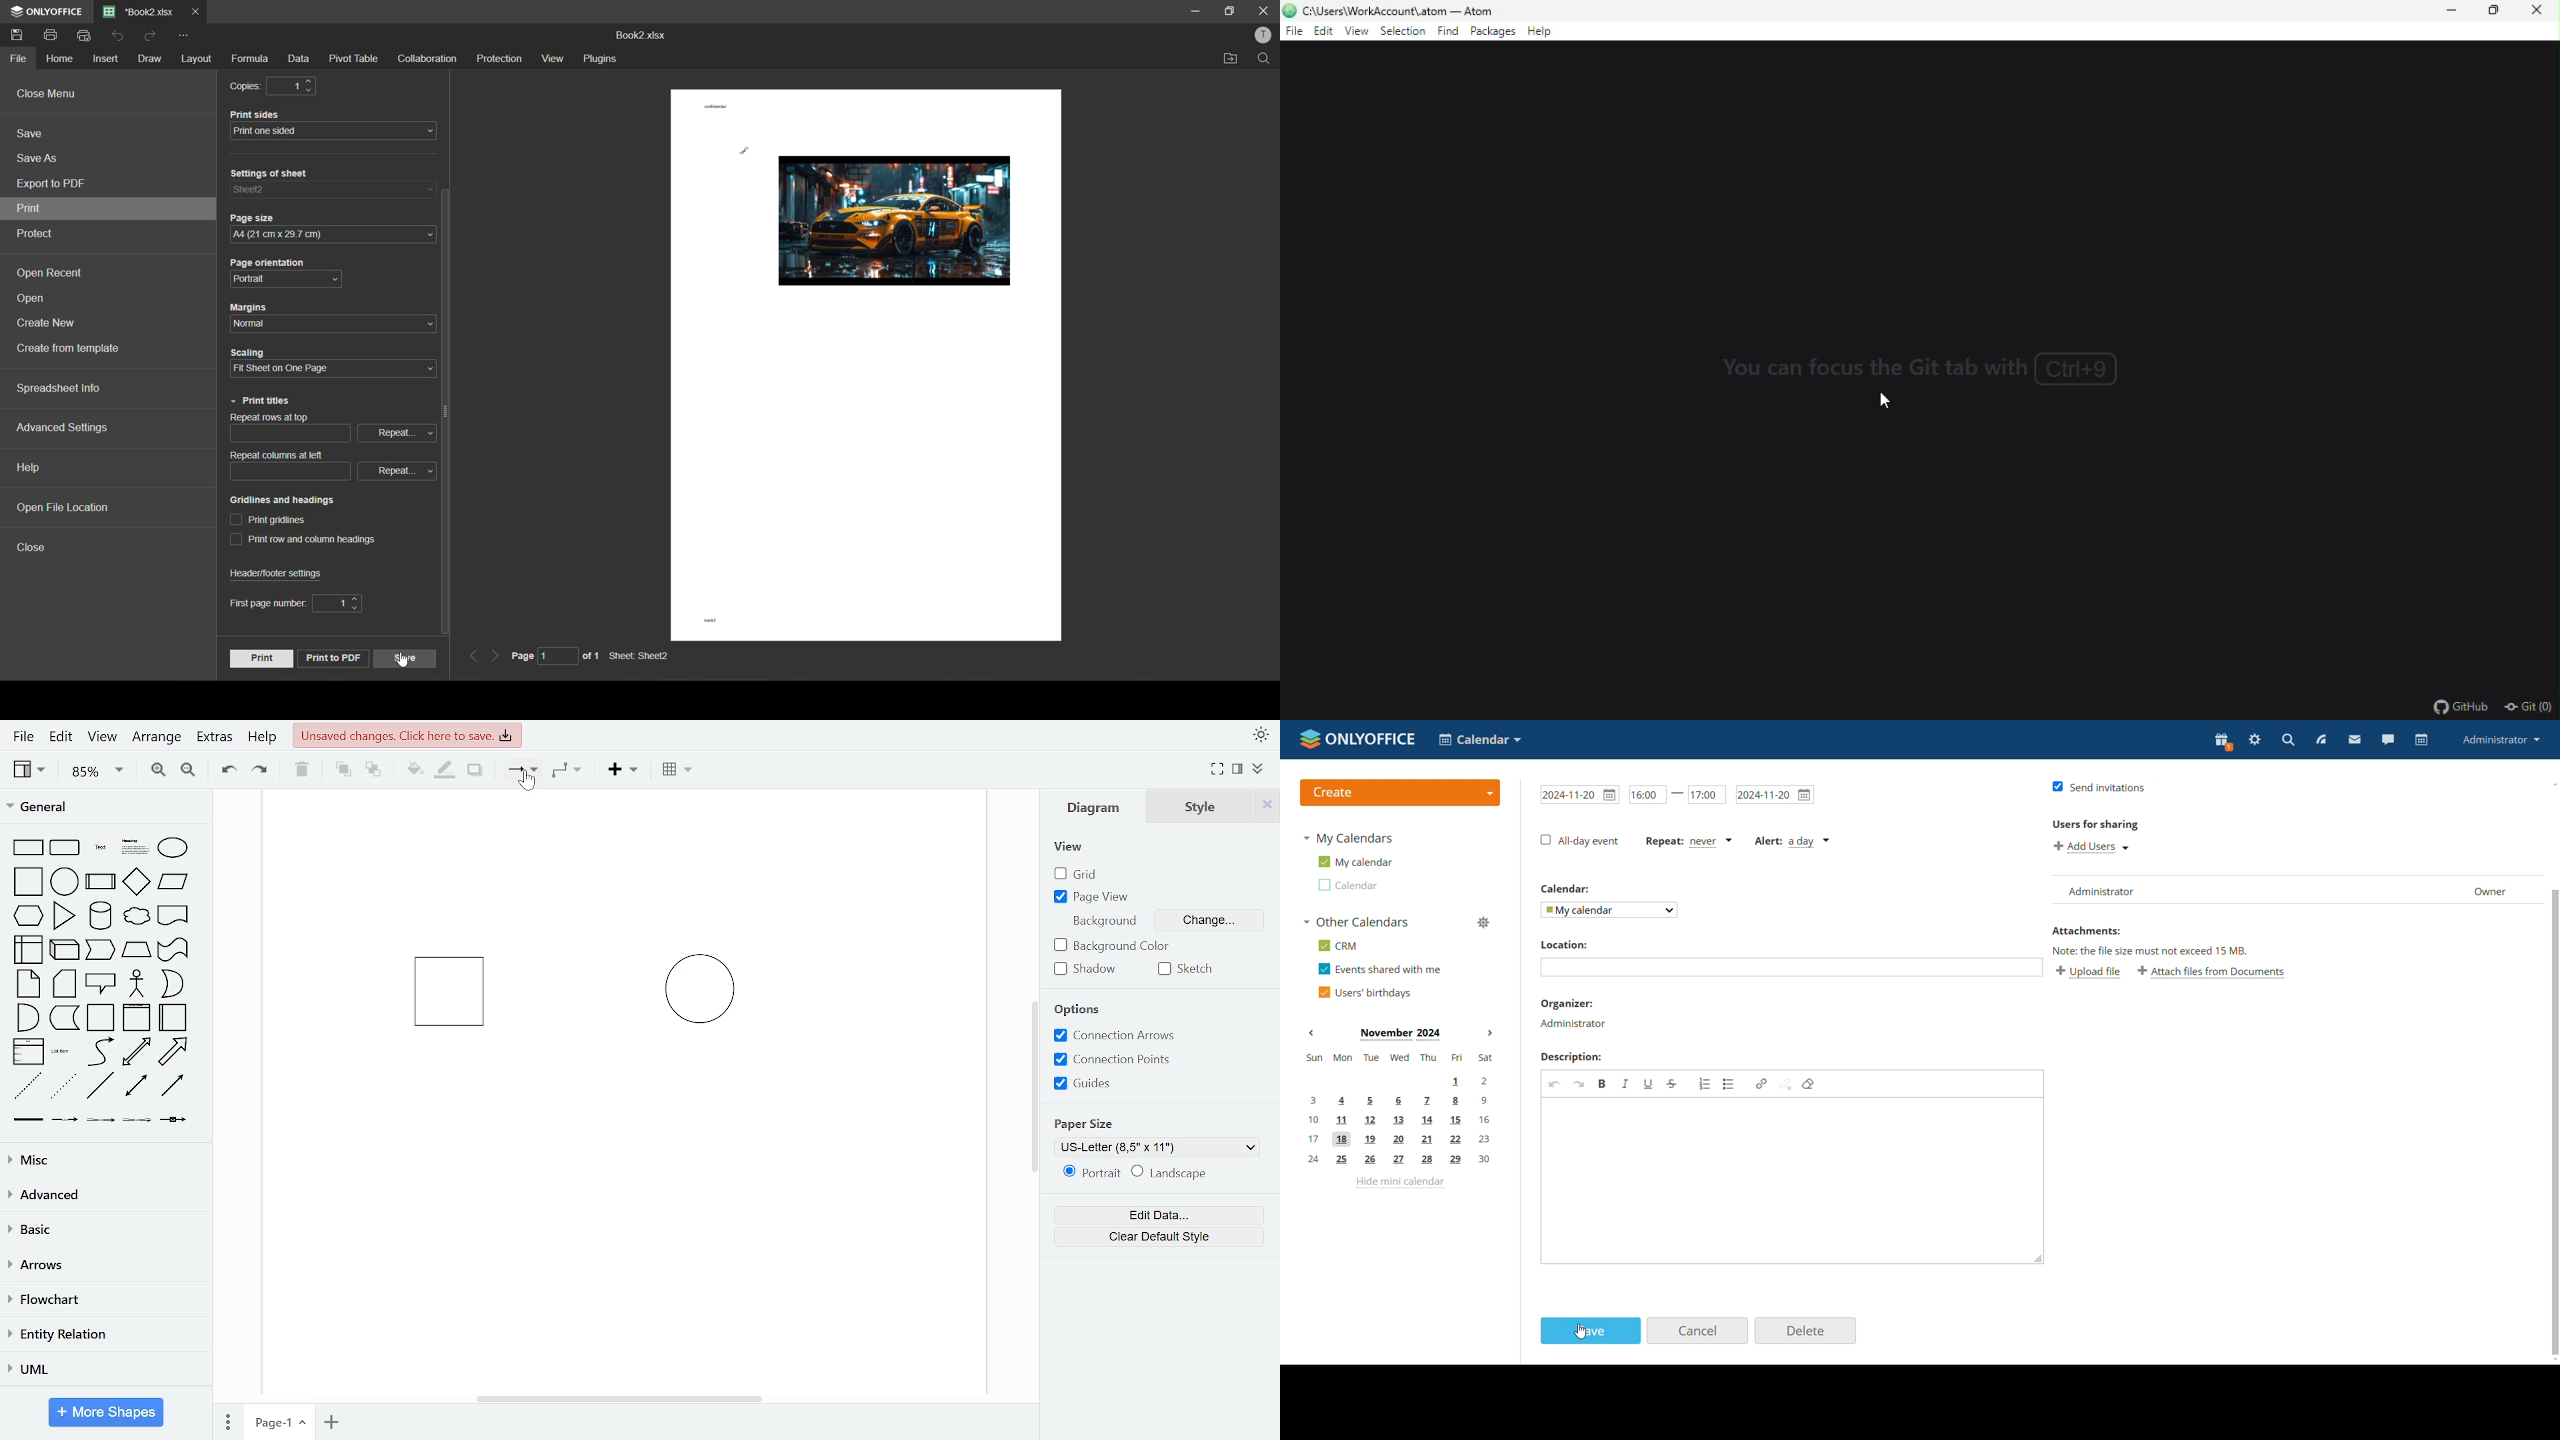 The height and width of the screenshot is (1456, 2576). What do you see at coordinates (1542, 33) in the screenshot?
I see `help` at bounding box center [1542, 33].